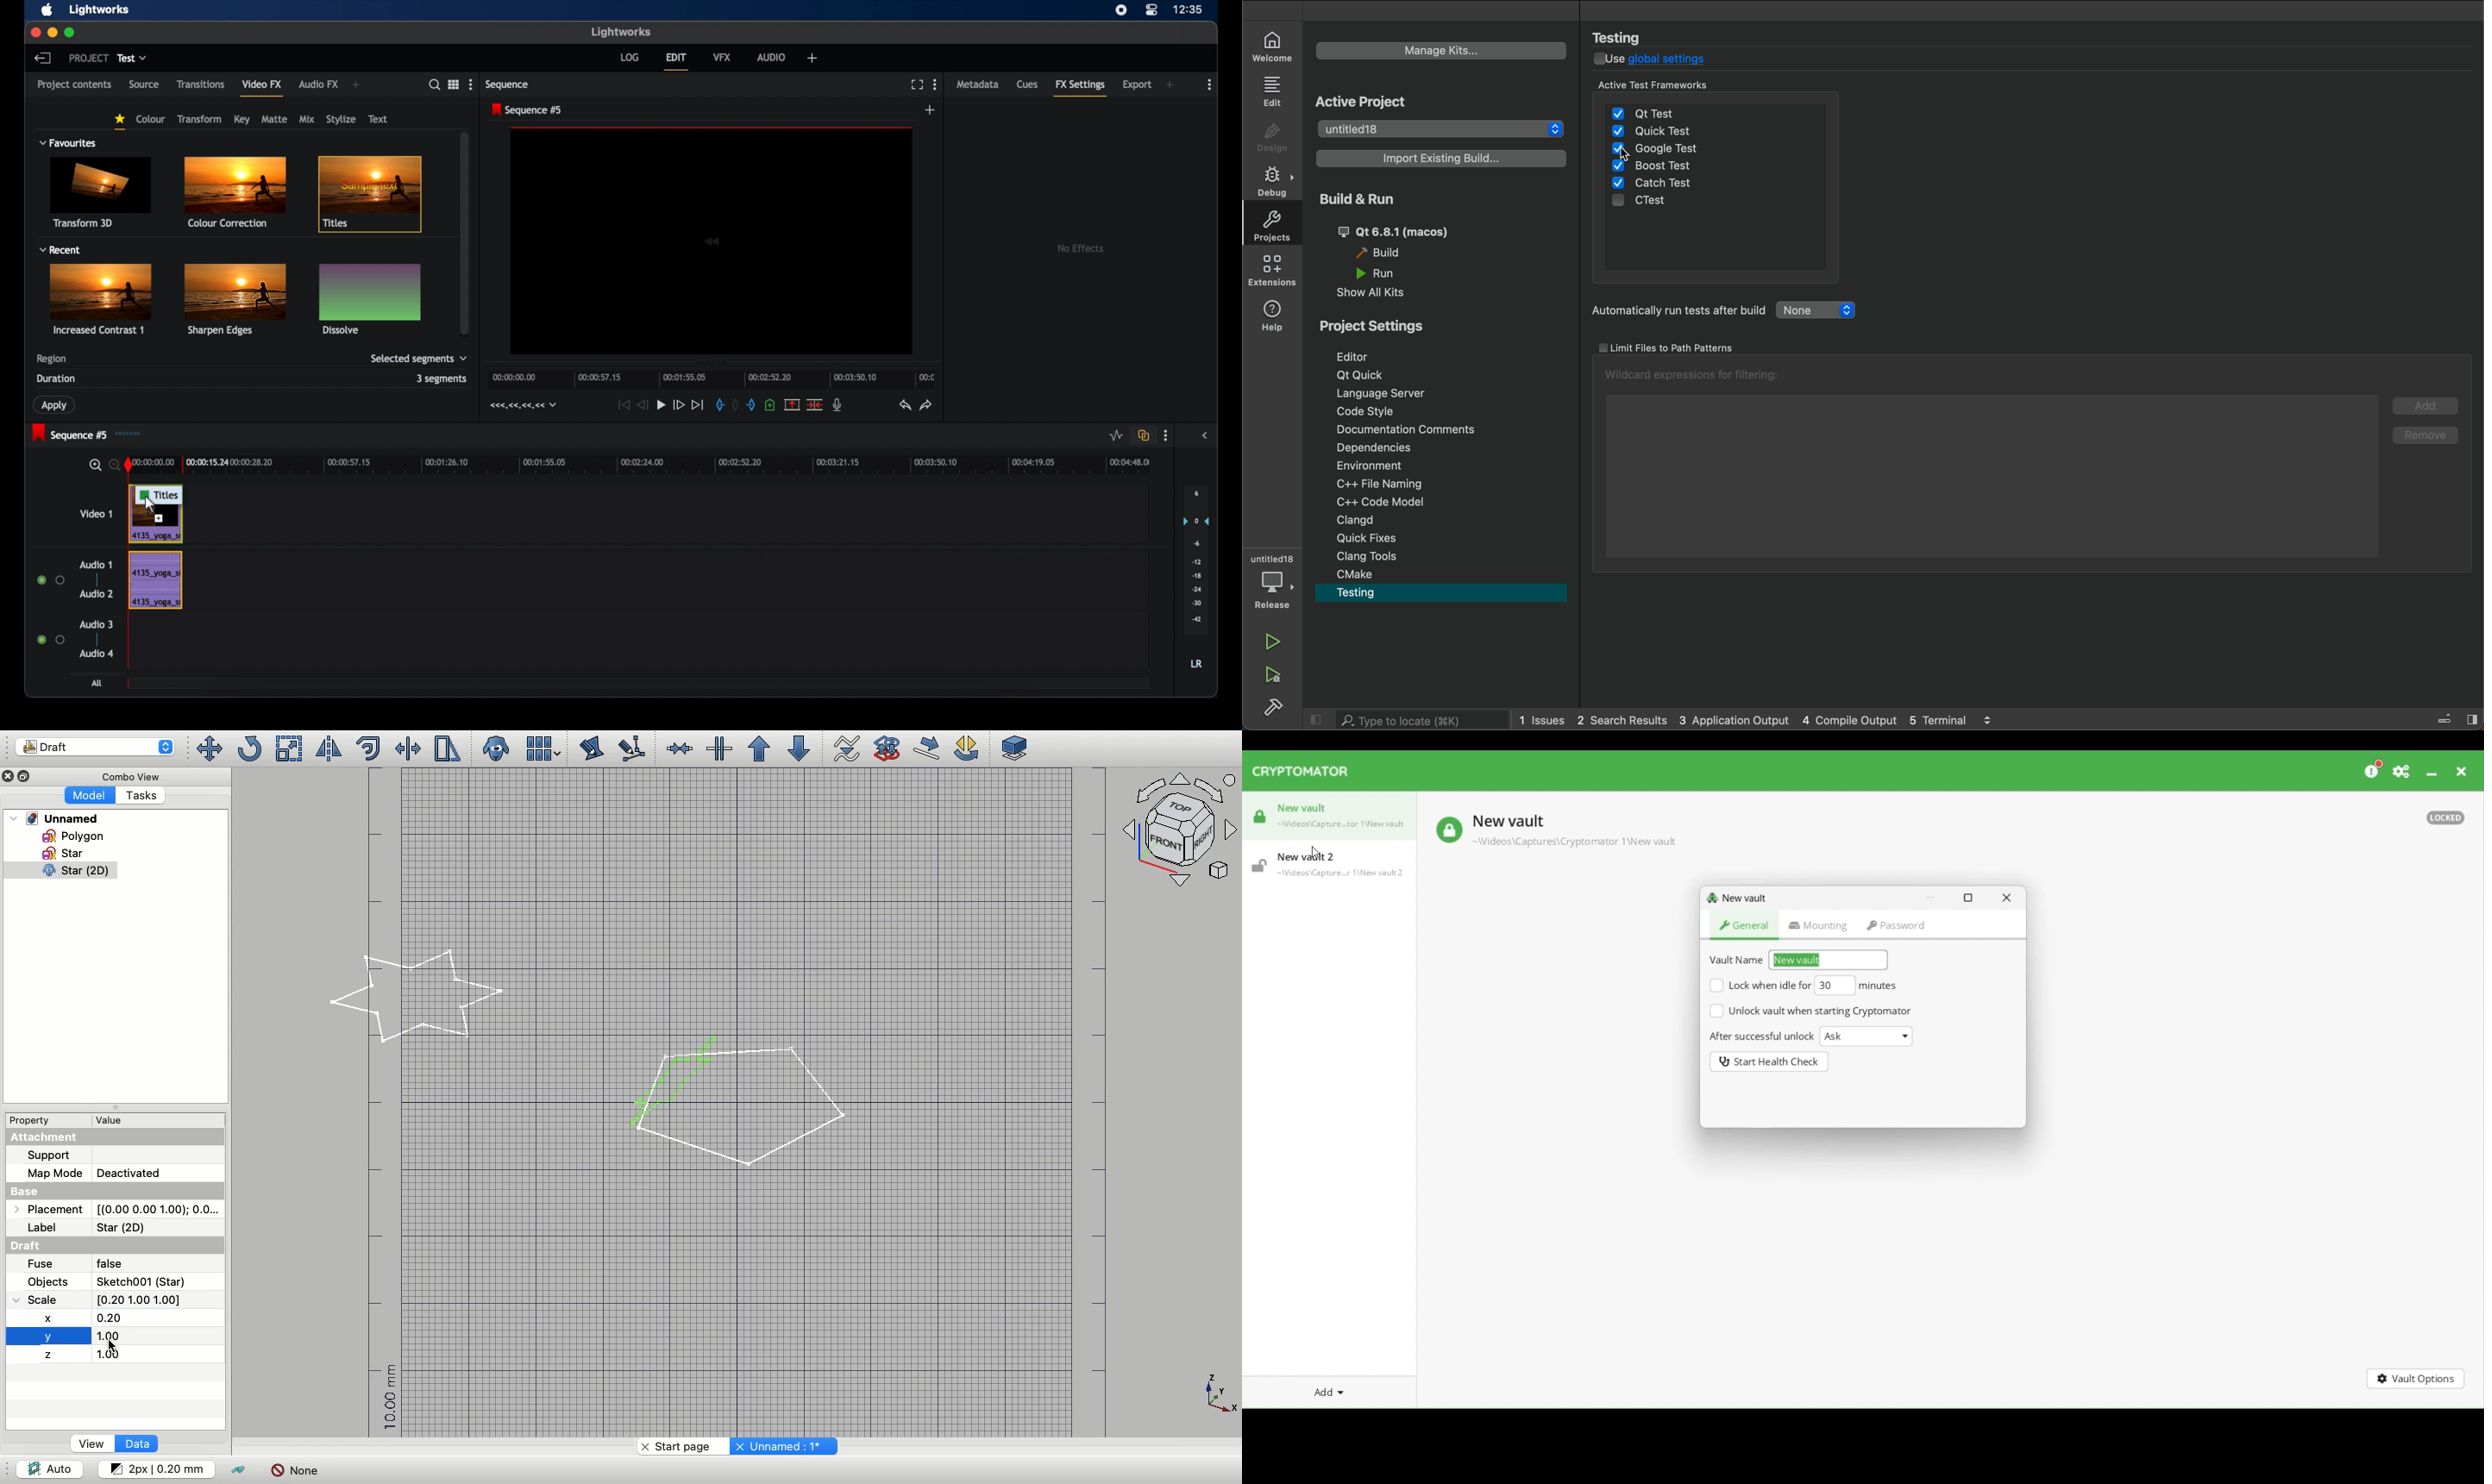 The width and height of the screenshot is (2492, 1484). What do you see at coordinates (378, 119) in the screenshot?
I see `text` at bounding box center [378, 119].